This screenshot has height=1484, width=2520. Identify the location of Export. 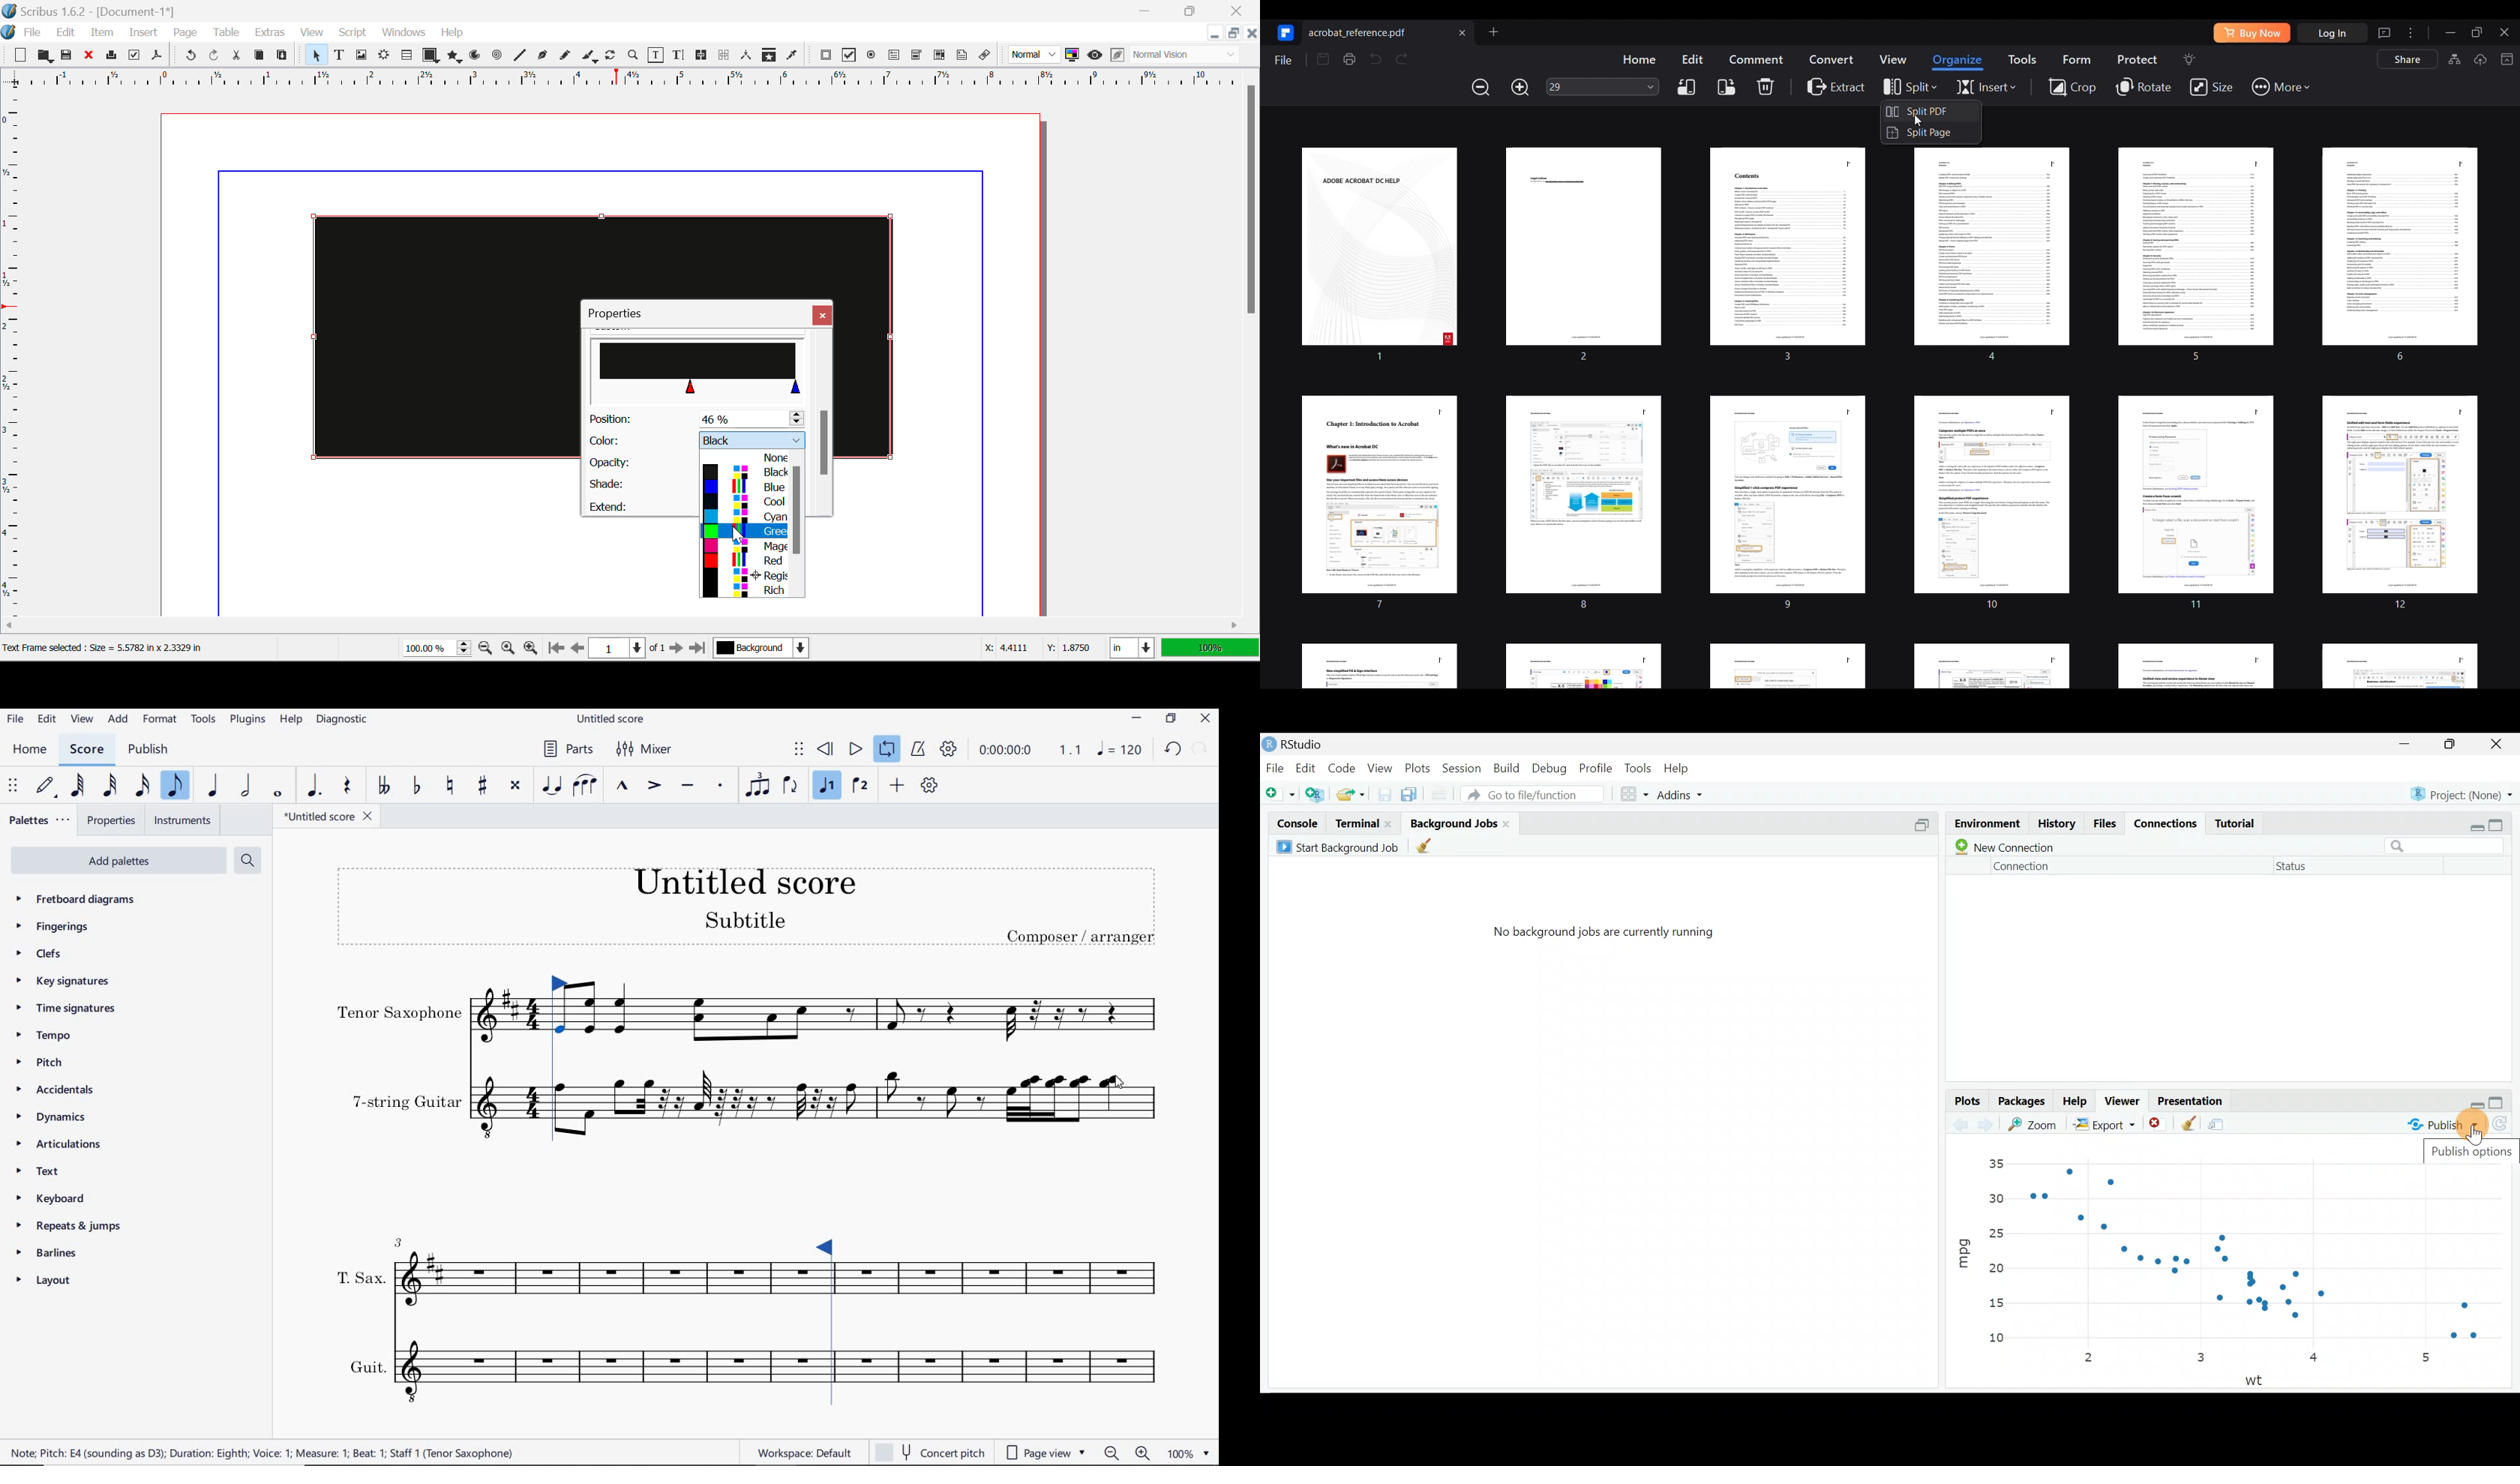
(2102, 1124).